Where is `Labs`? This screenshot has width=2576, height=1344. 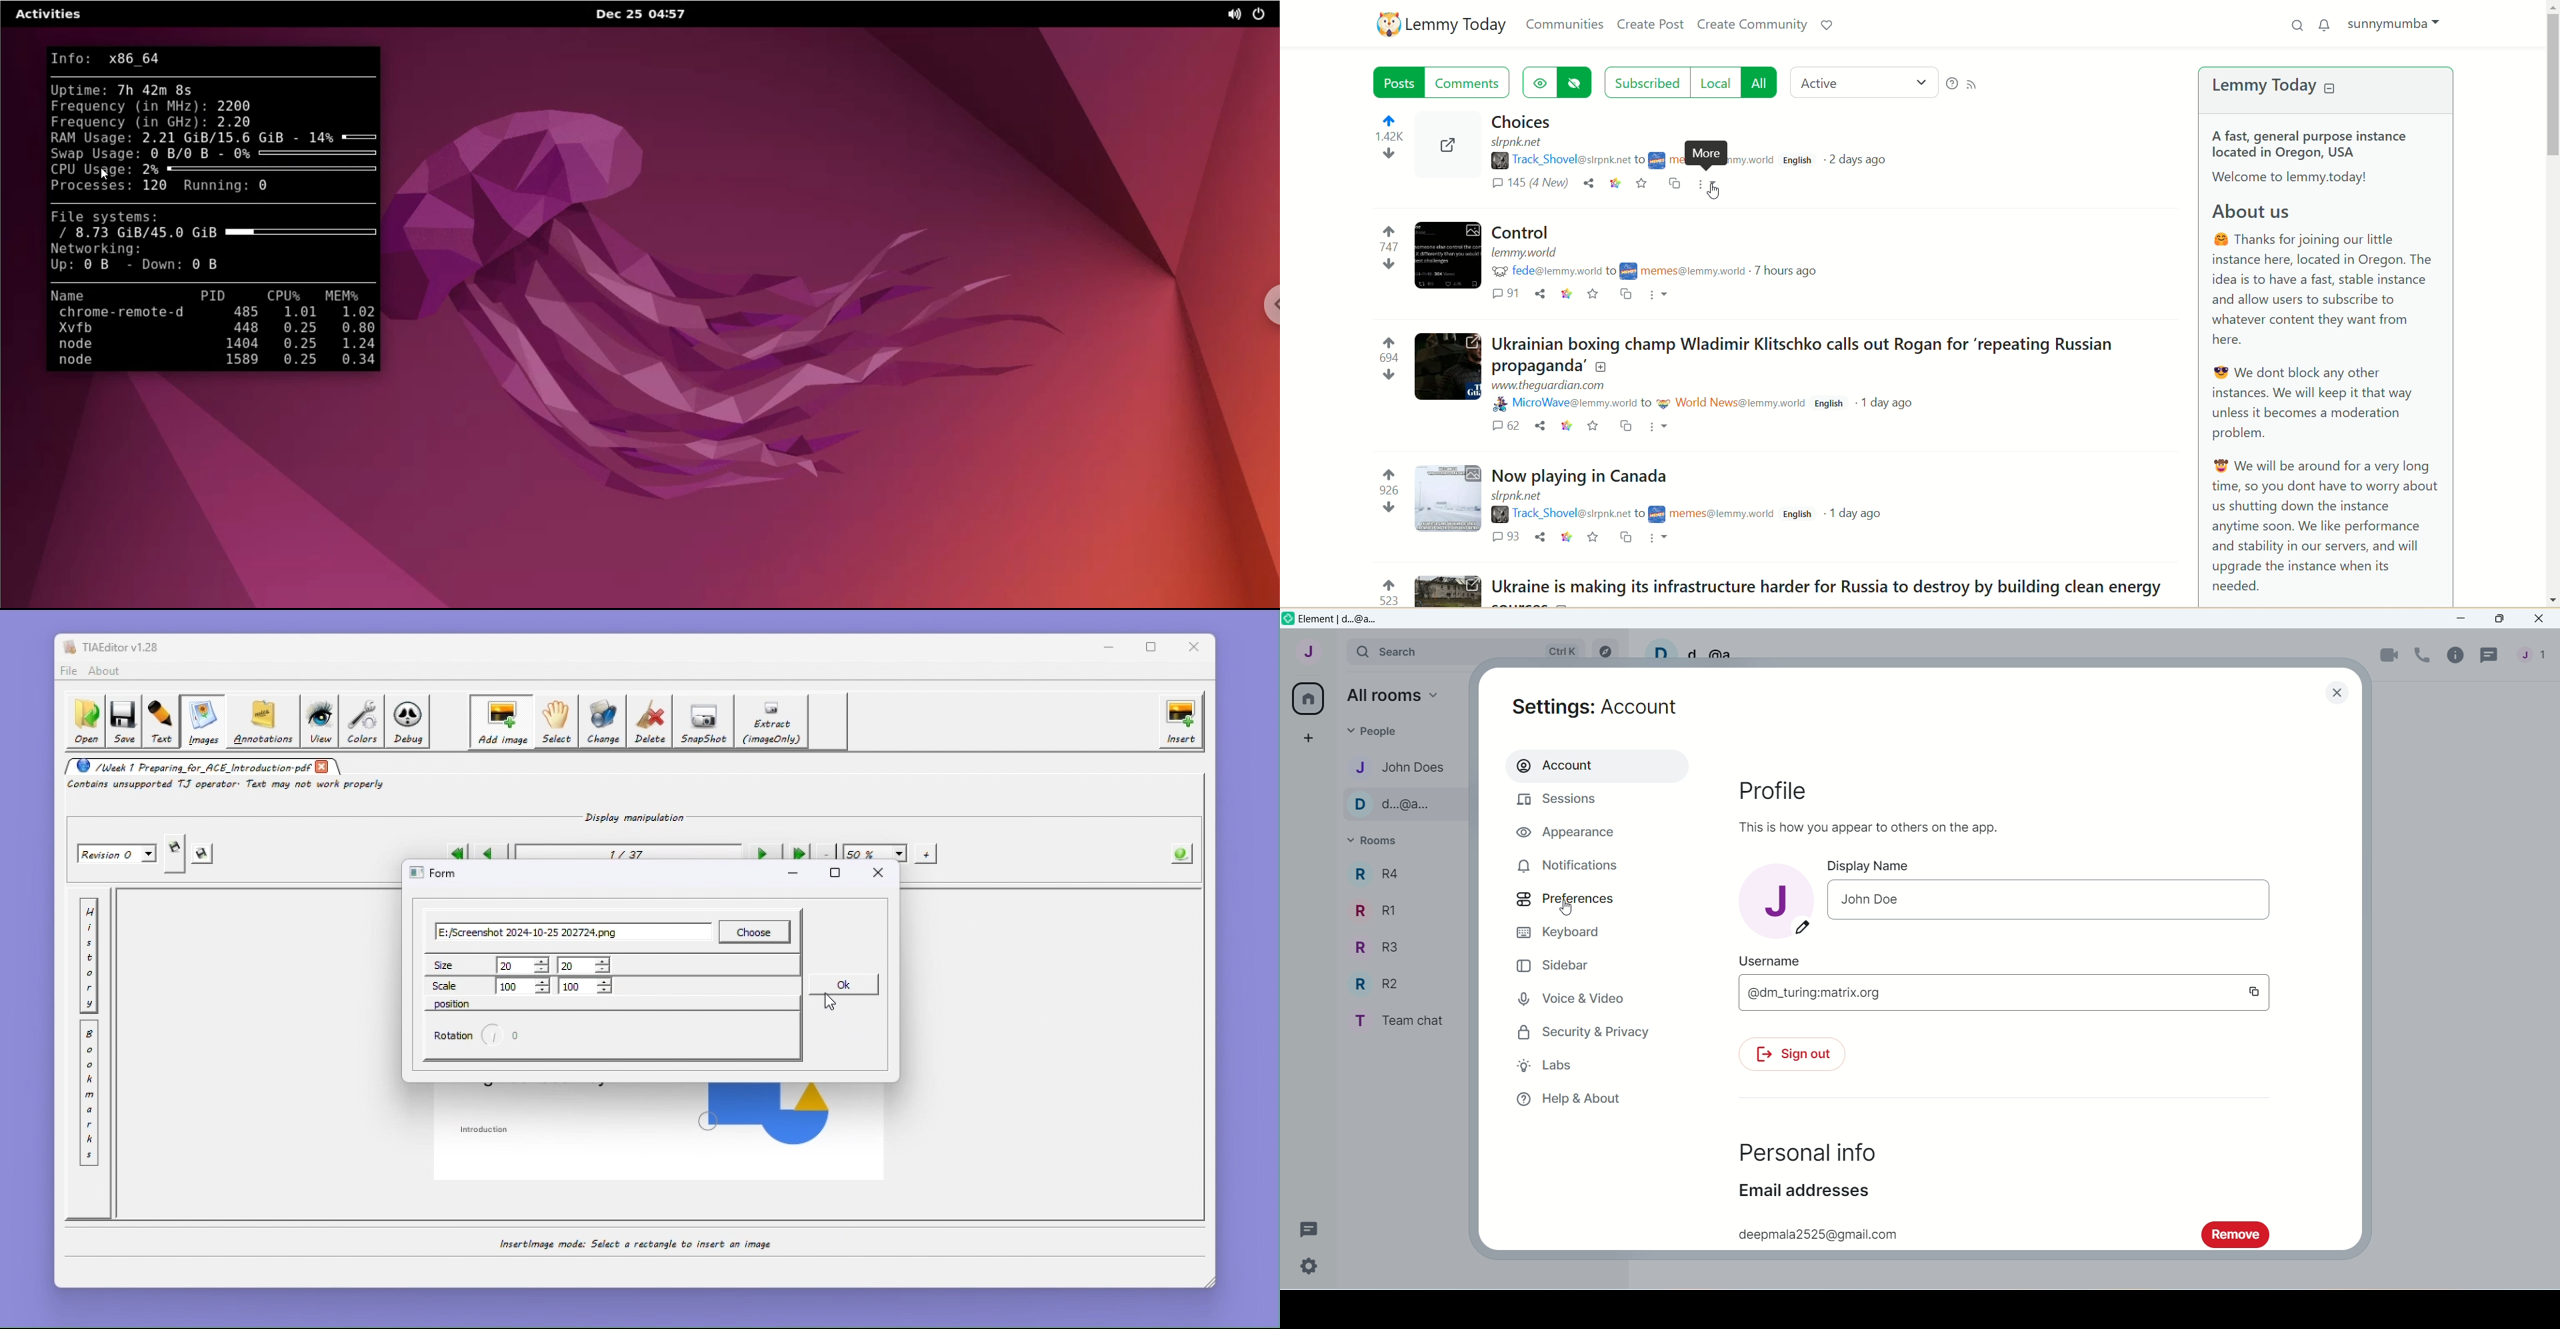
Labs is located at coordinates (1567, 1065).